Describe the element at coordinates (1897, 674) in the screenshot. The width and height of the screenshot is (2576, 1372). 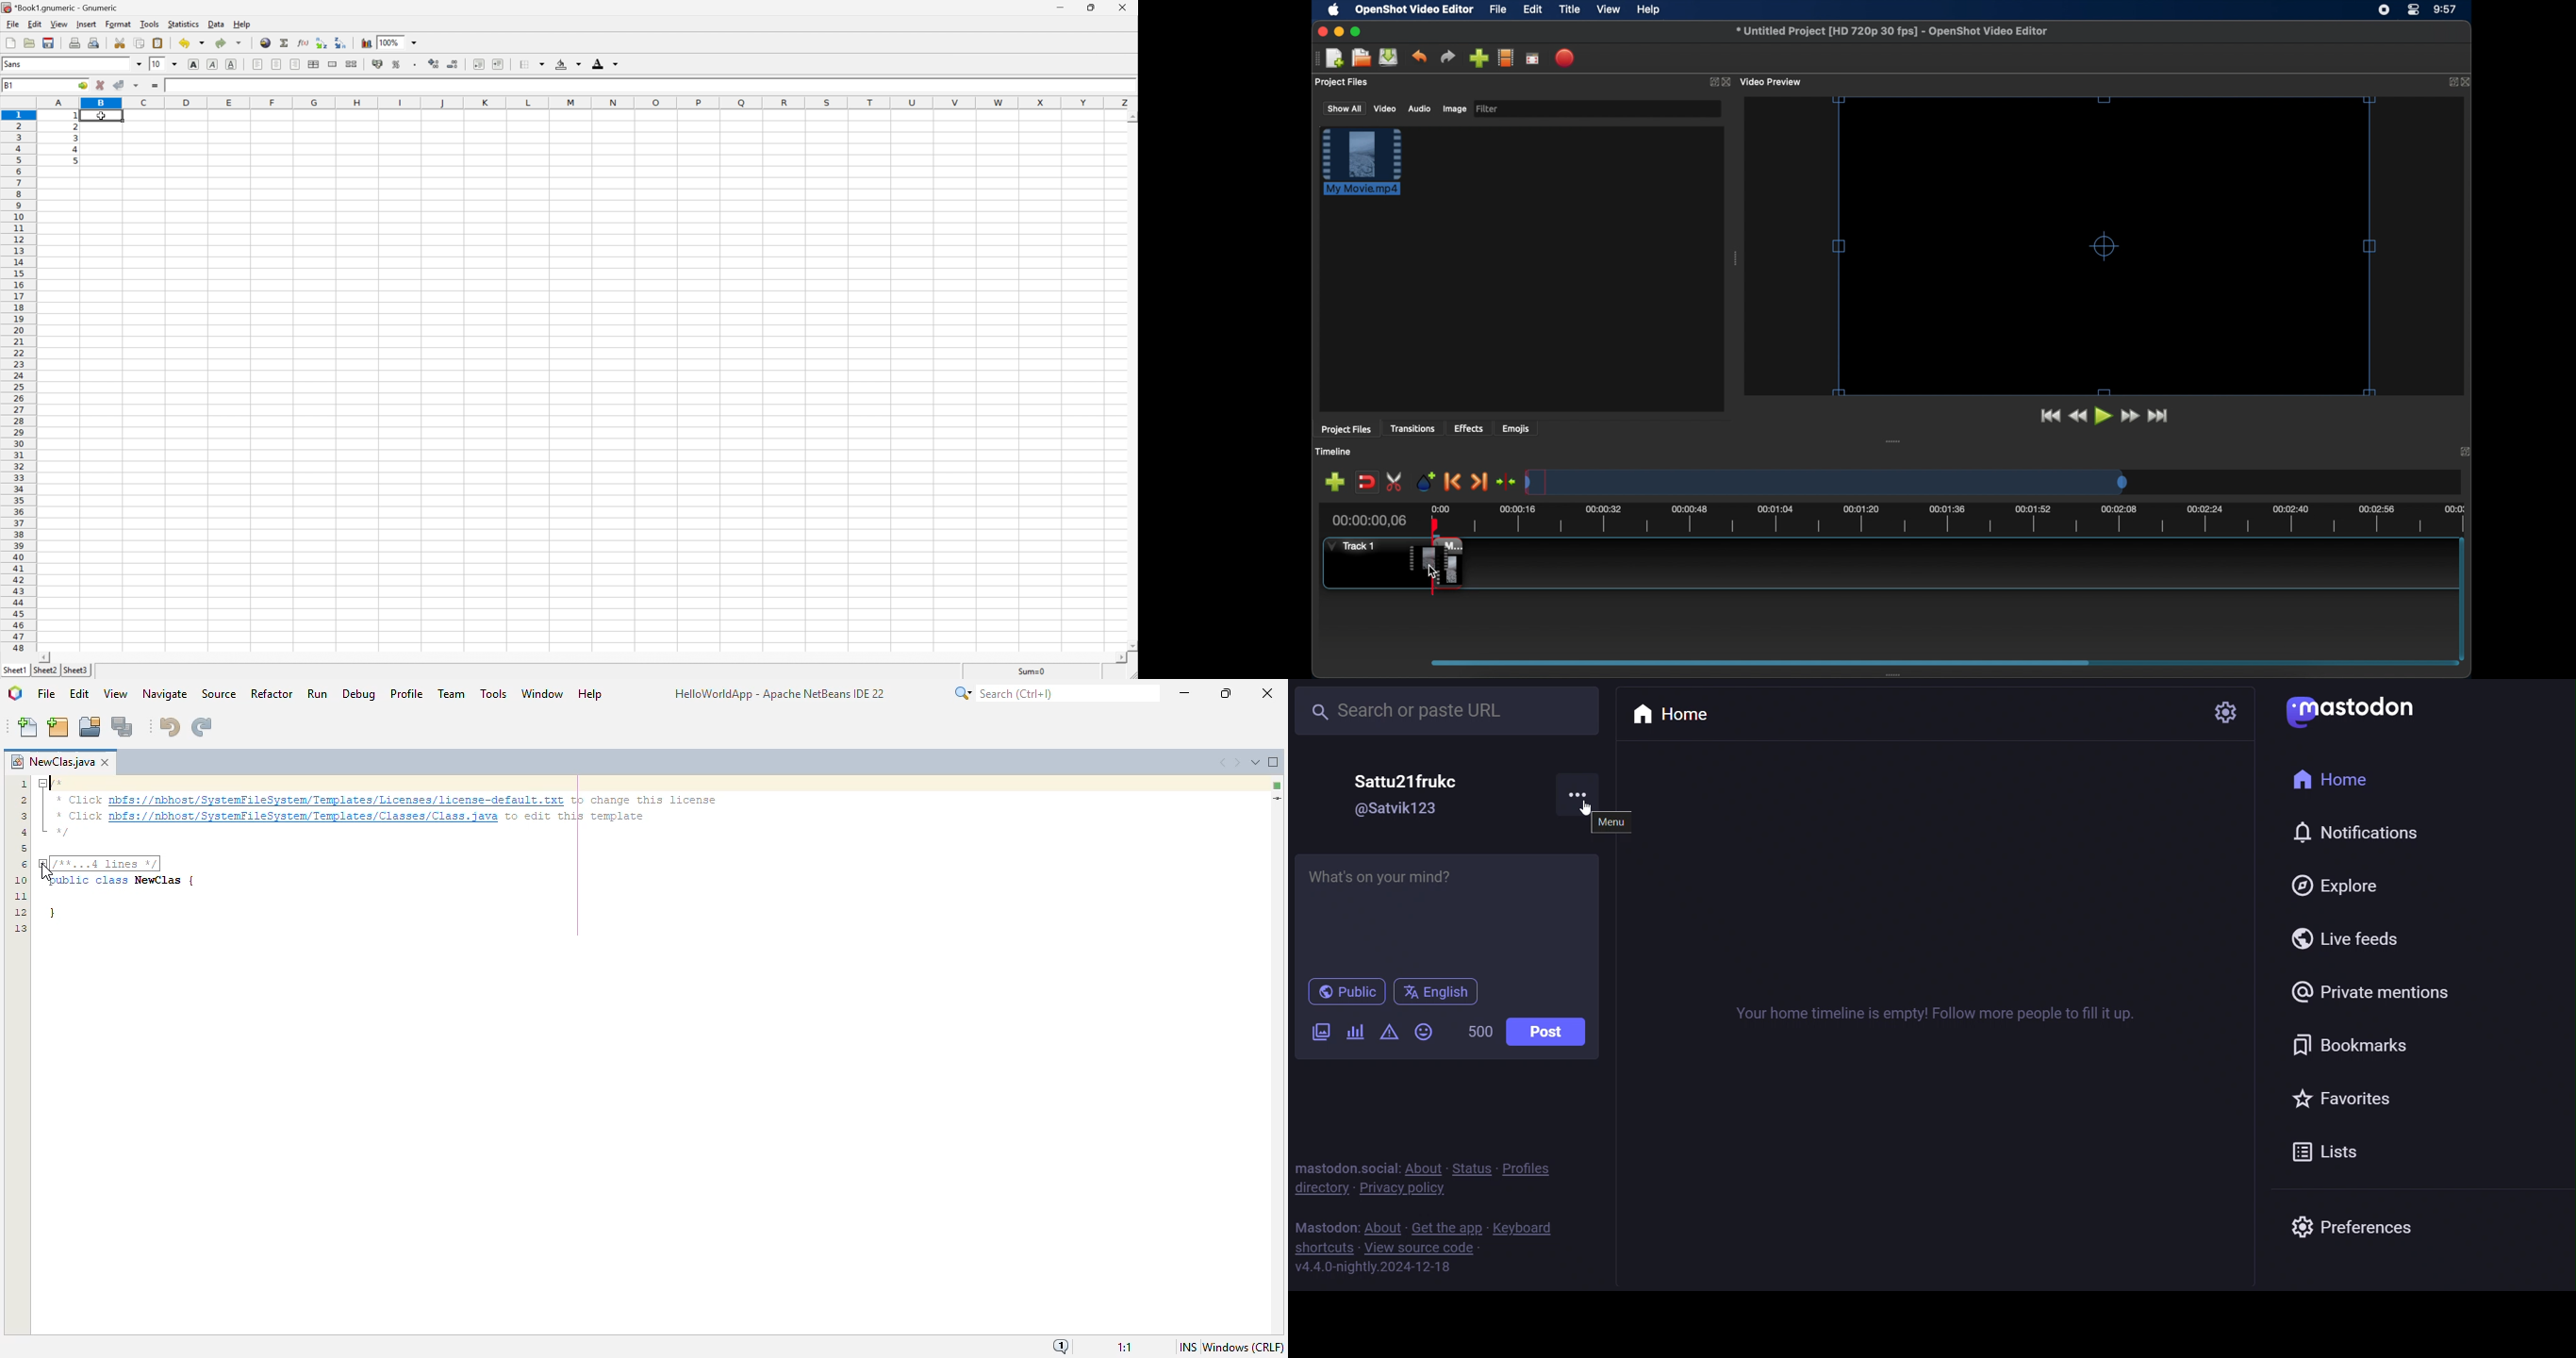
I see `drag handle` at that location.